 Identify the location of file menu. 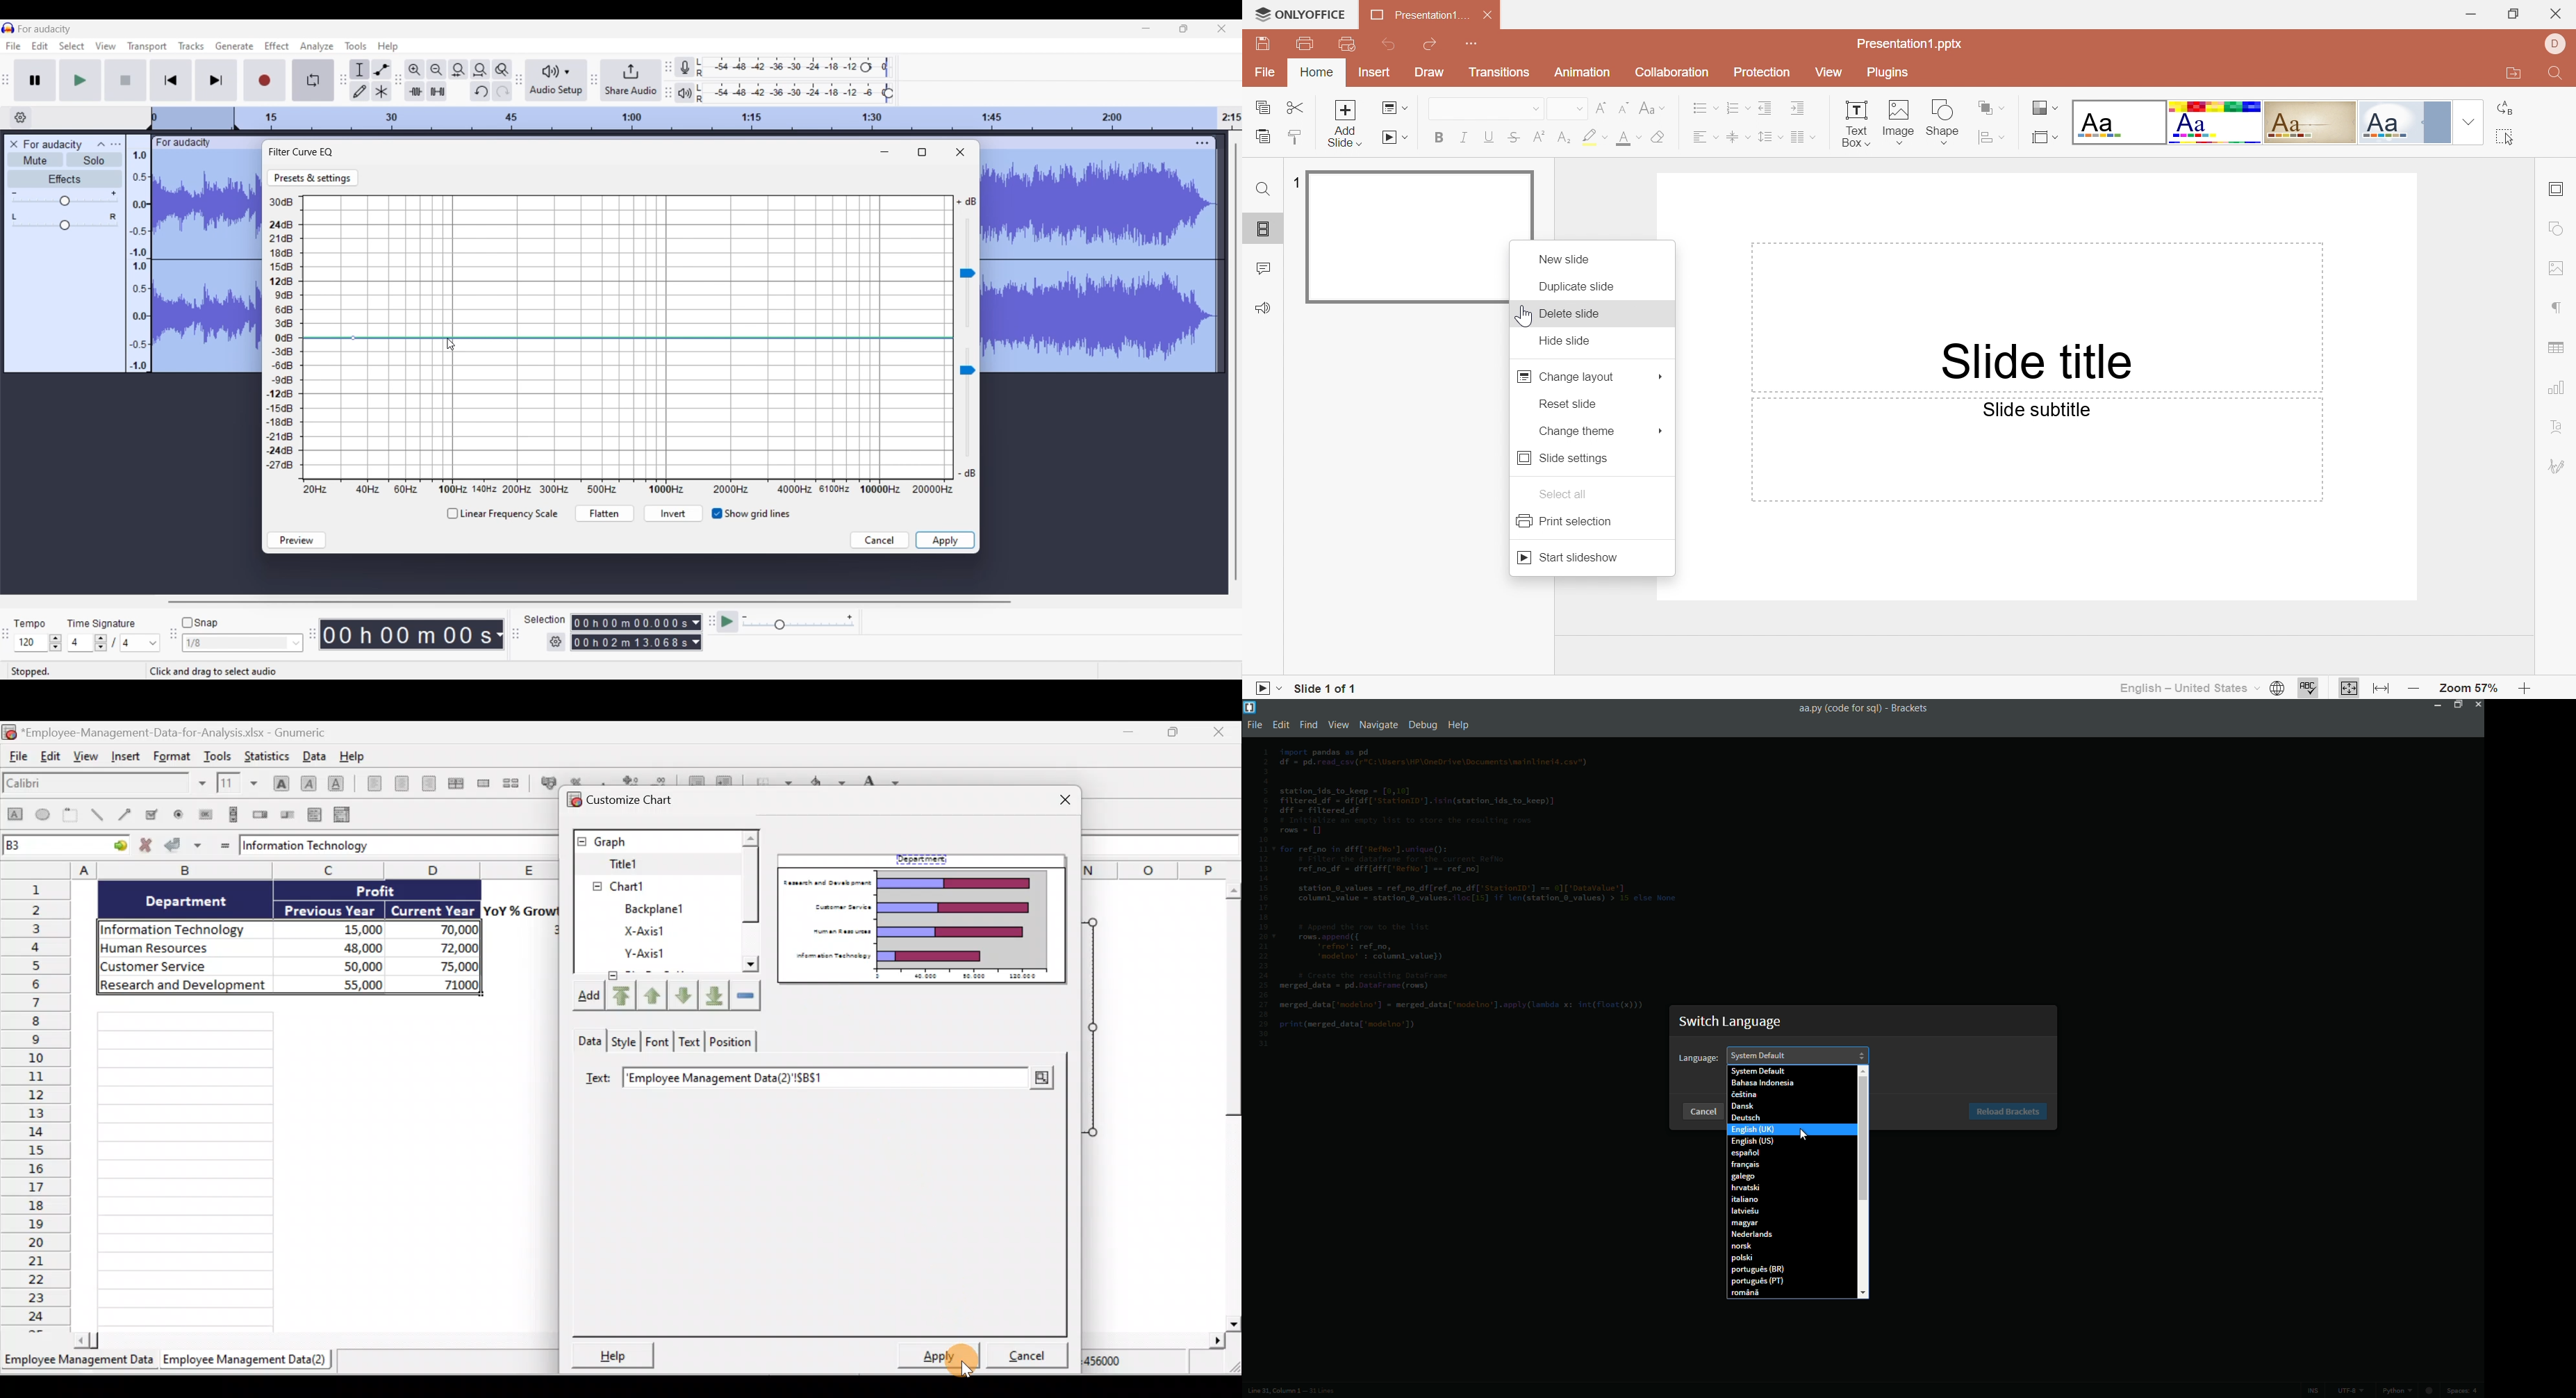
(1257, 726).